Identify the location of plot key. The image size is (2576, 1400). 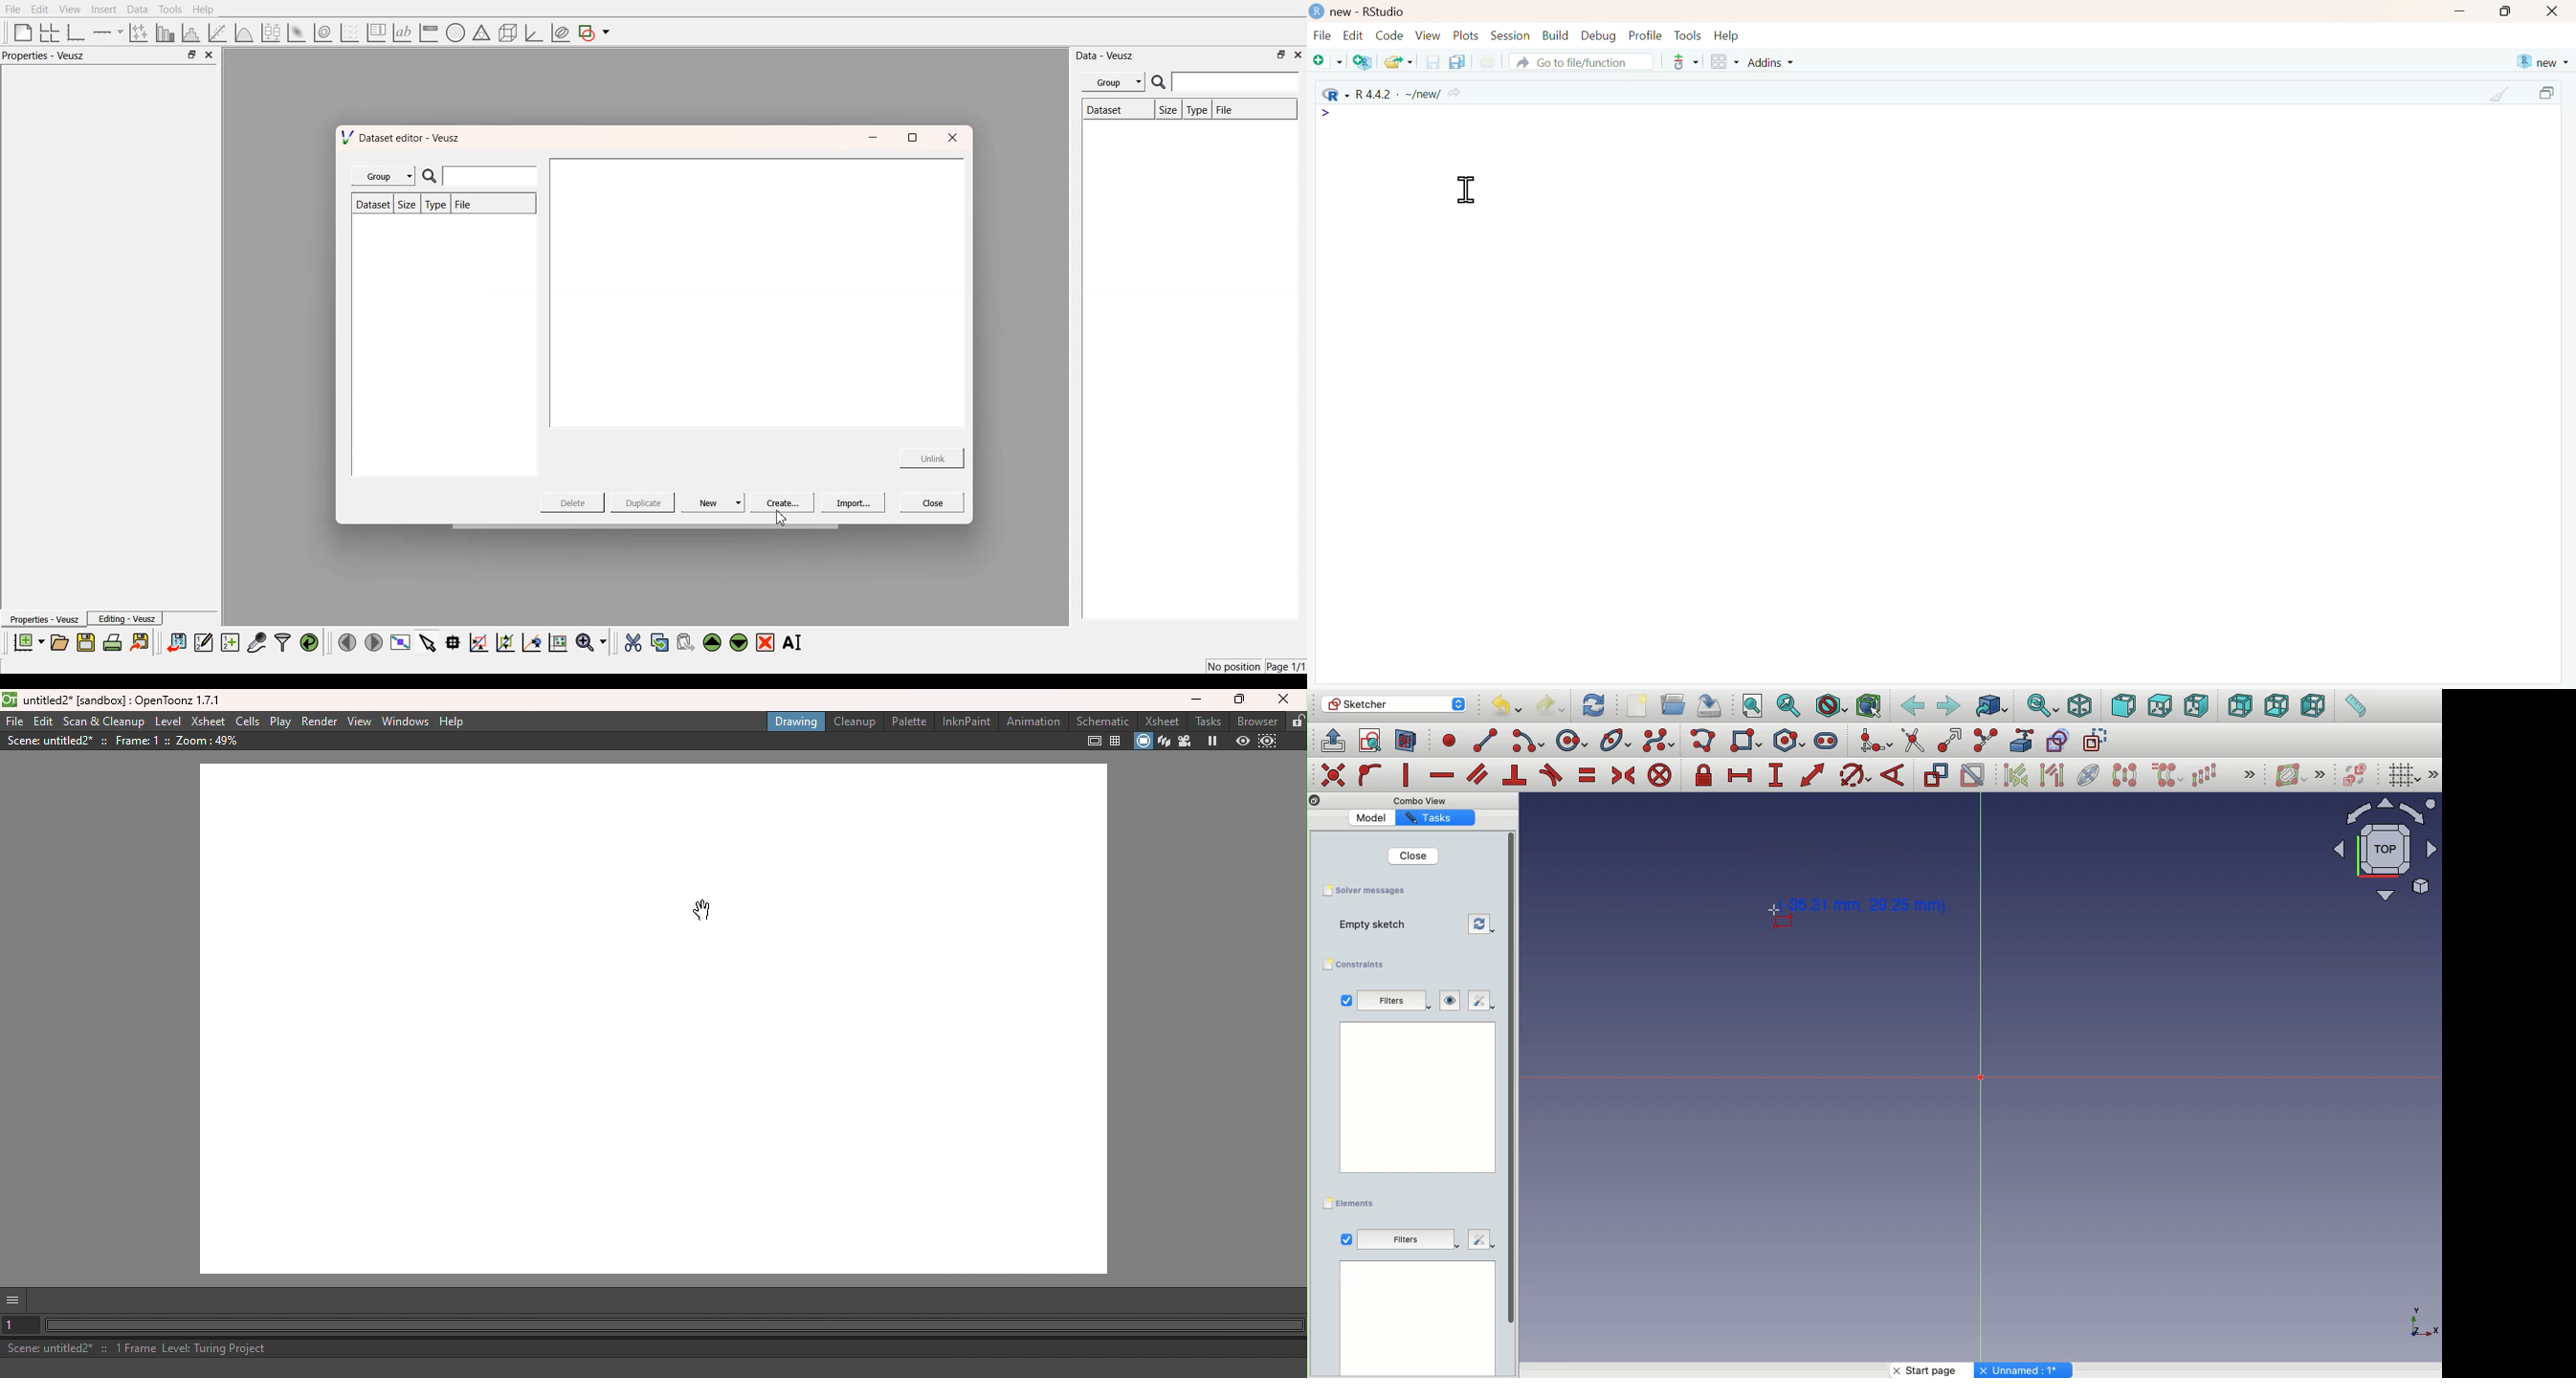
(376, 33).